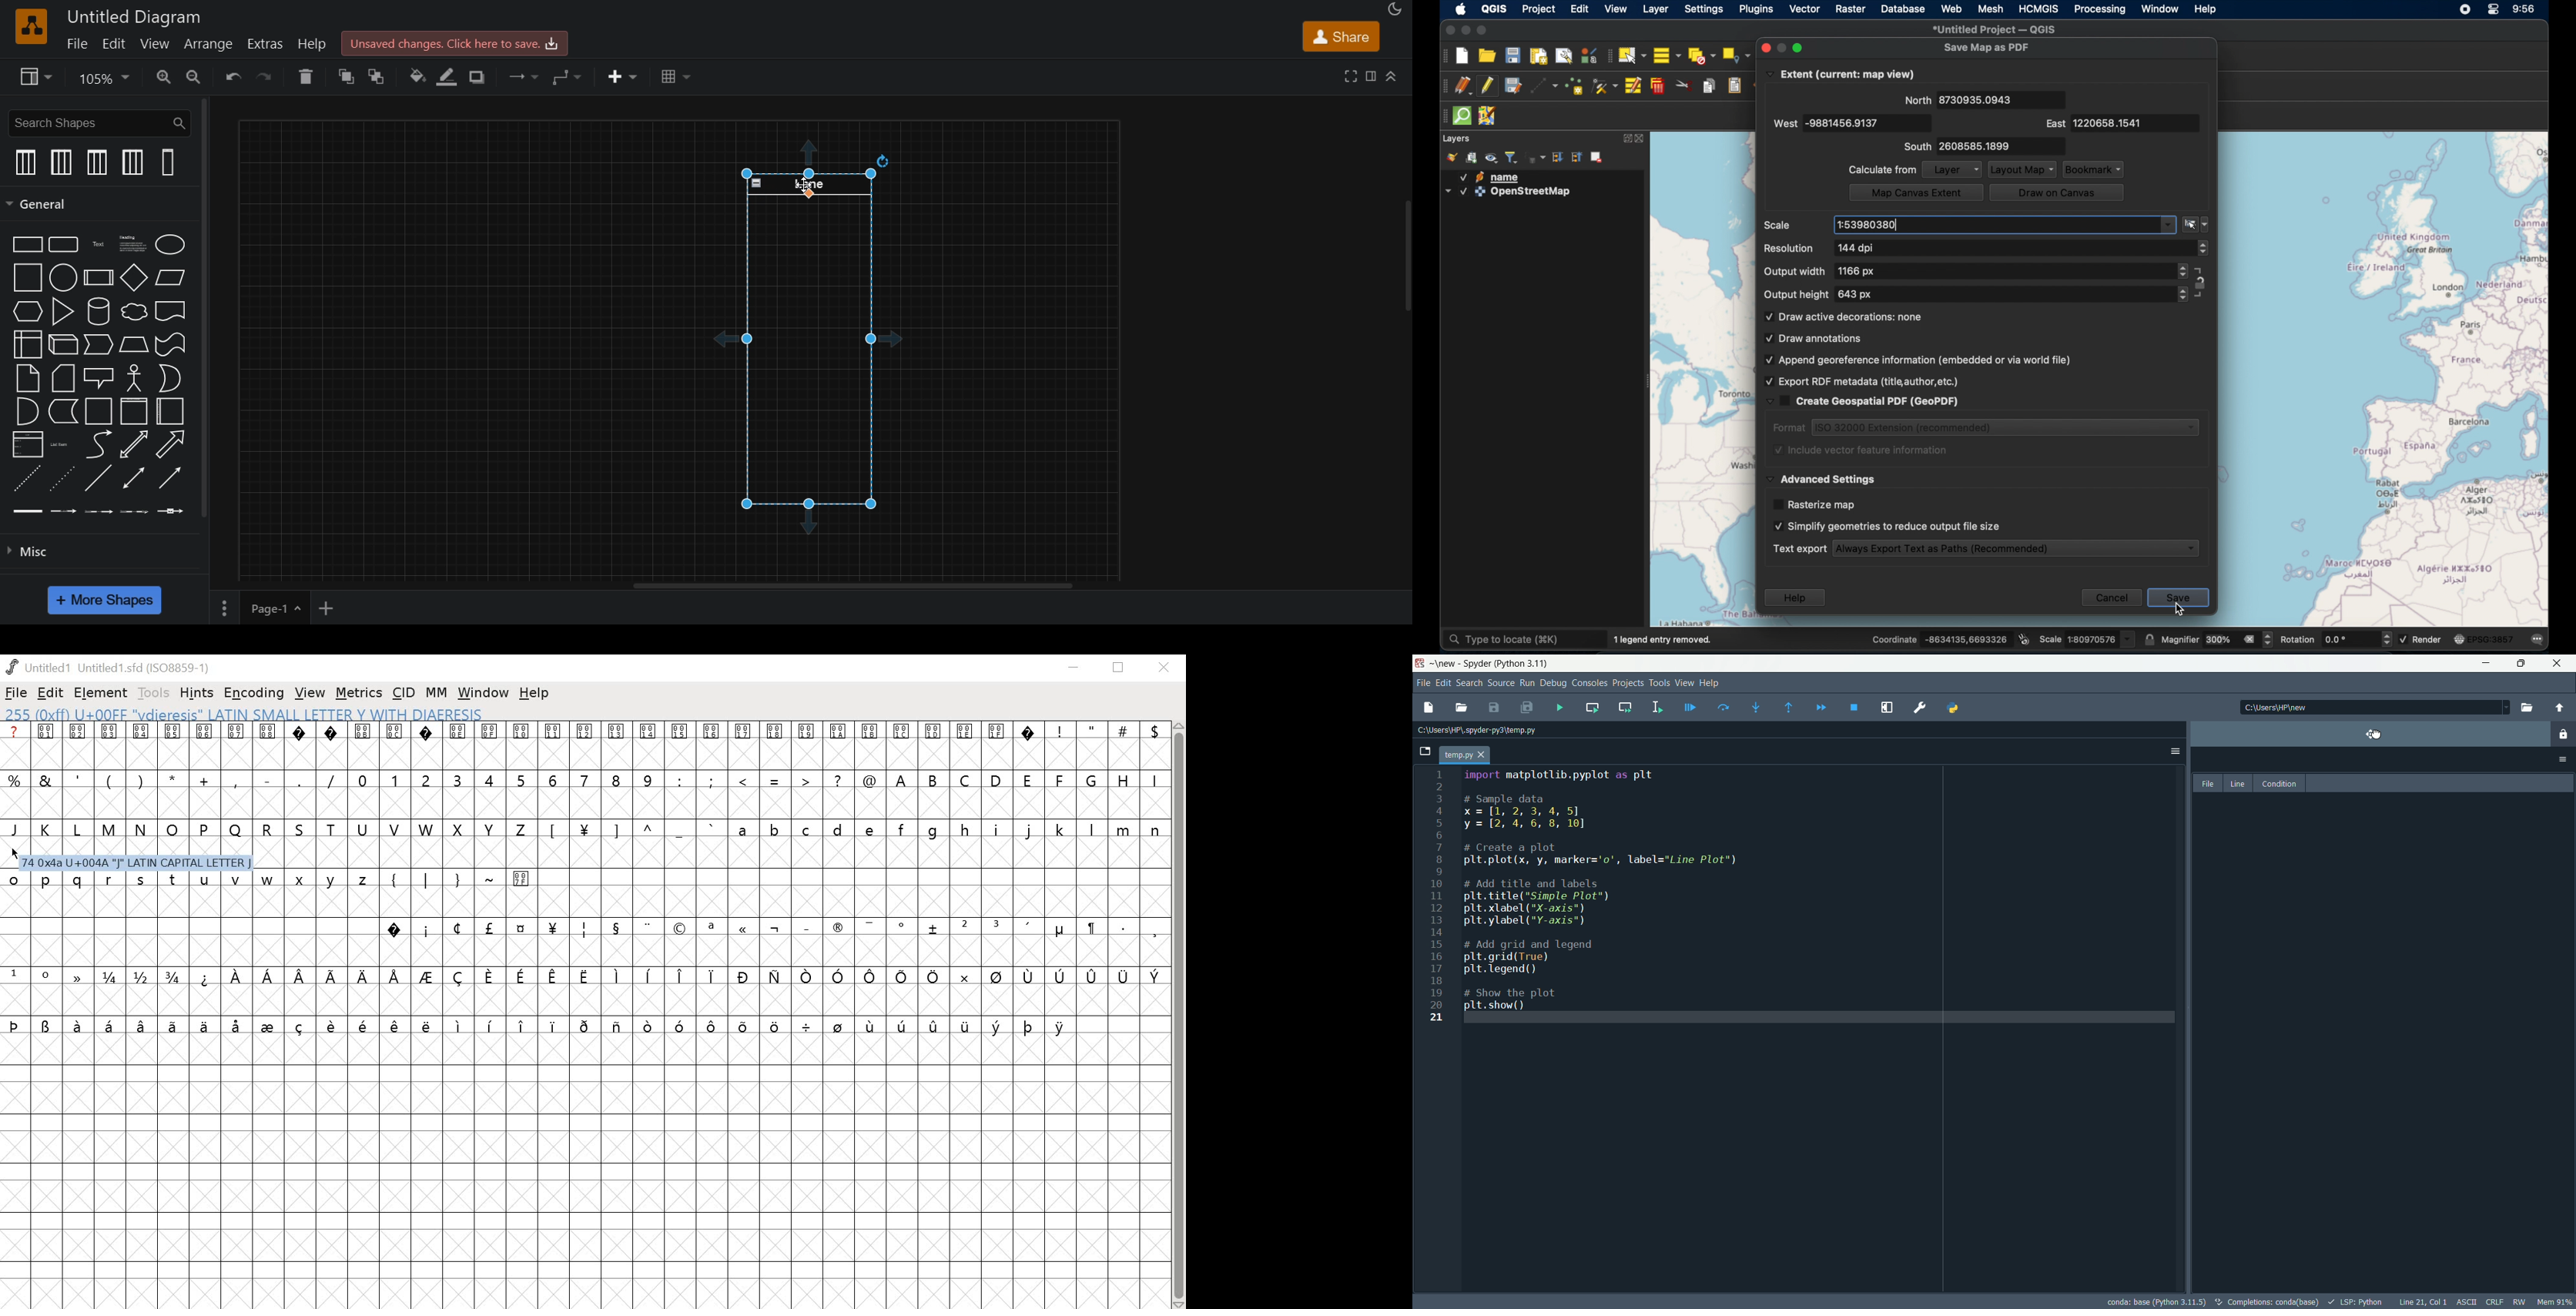  Describe the element at coordinates (1918, 360) in the screenshot. I see `append georeference information (embedded or via world file)` at that location.